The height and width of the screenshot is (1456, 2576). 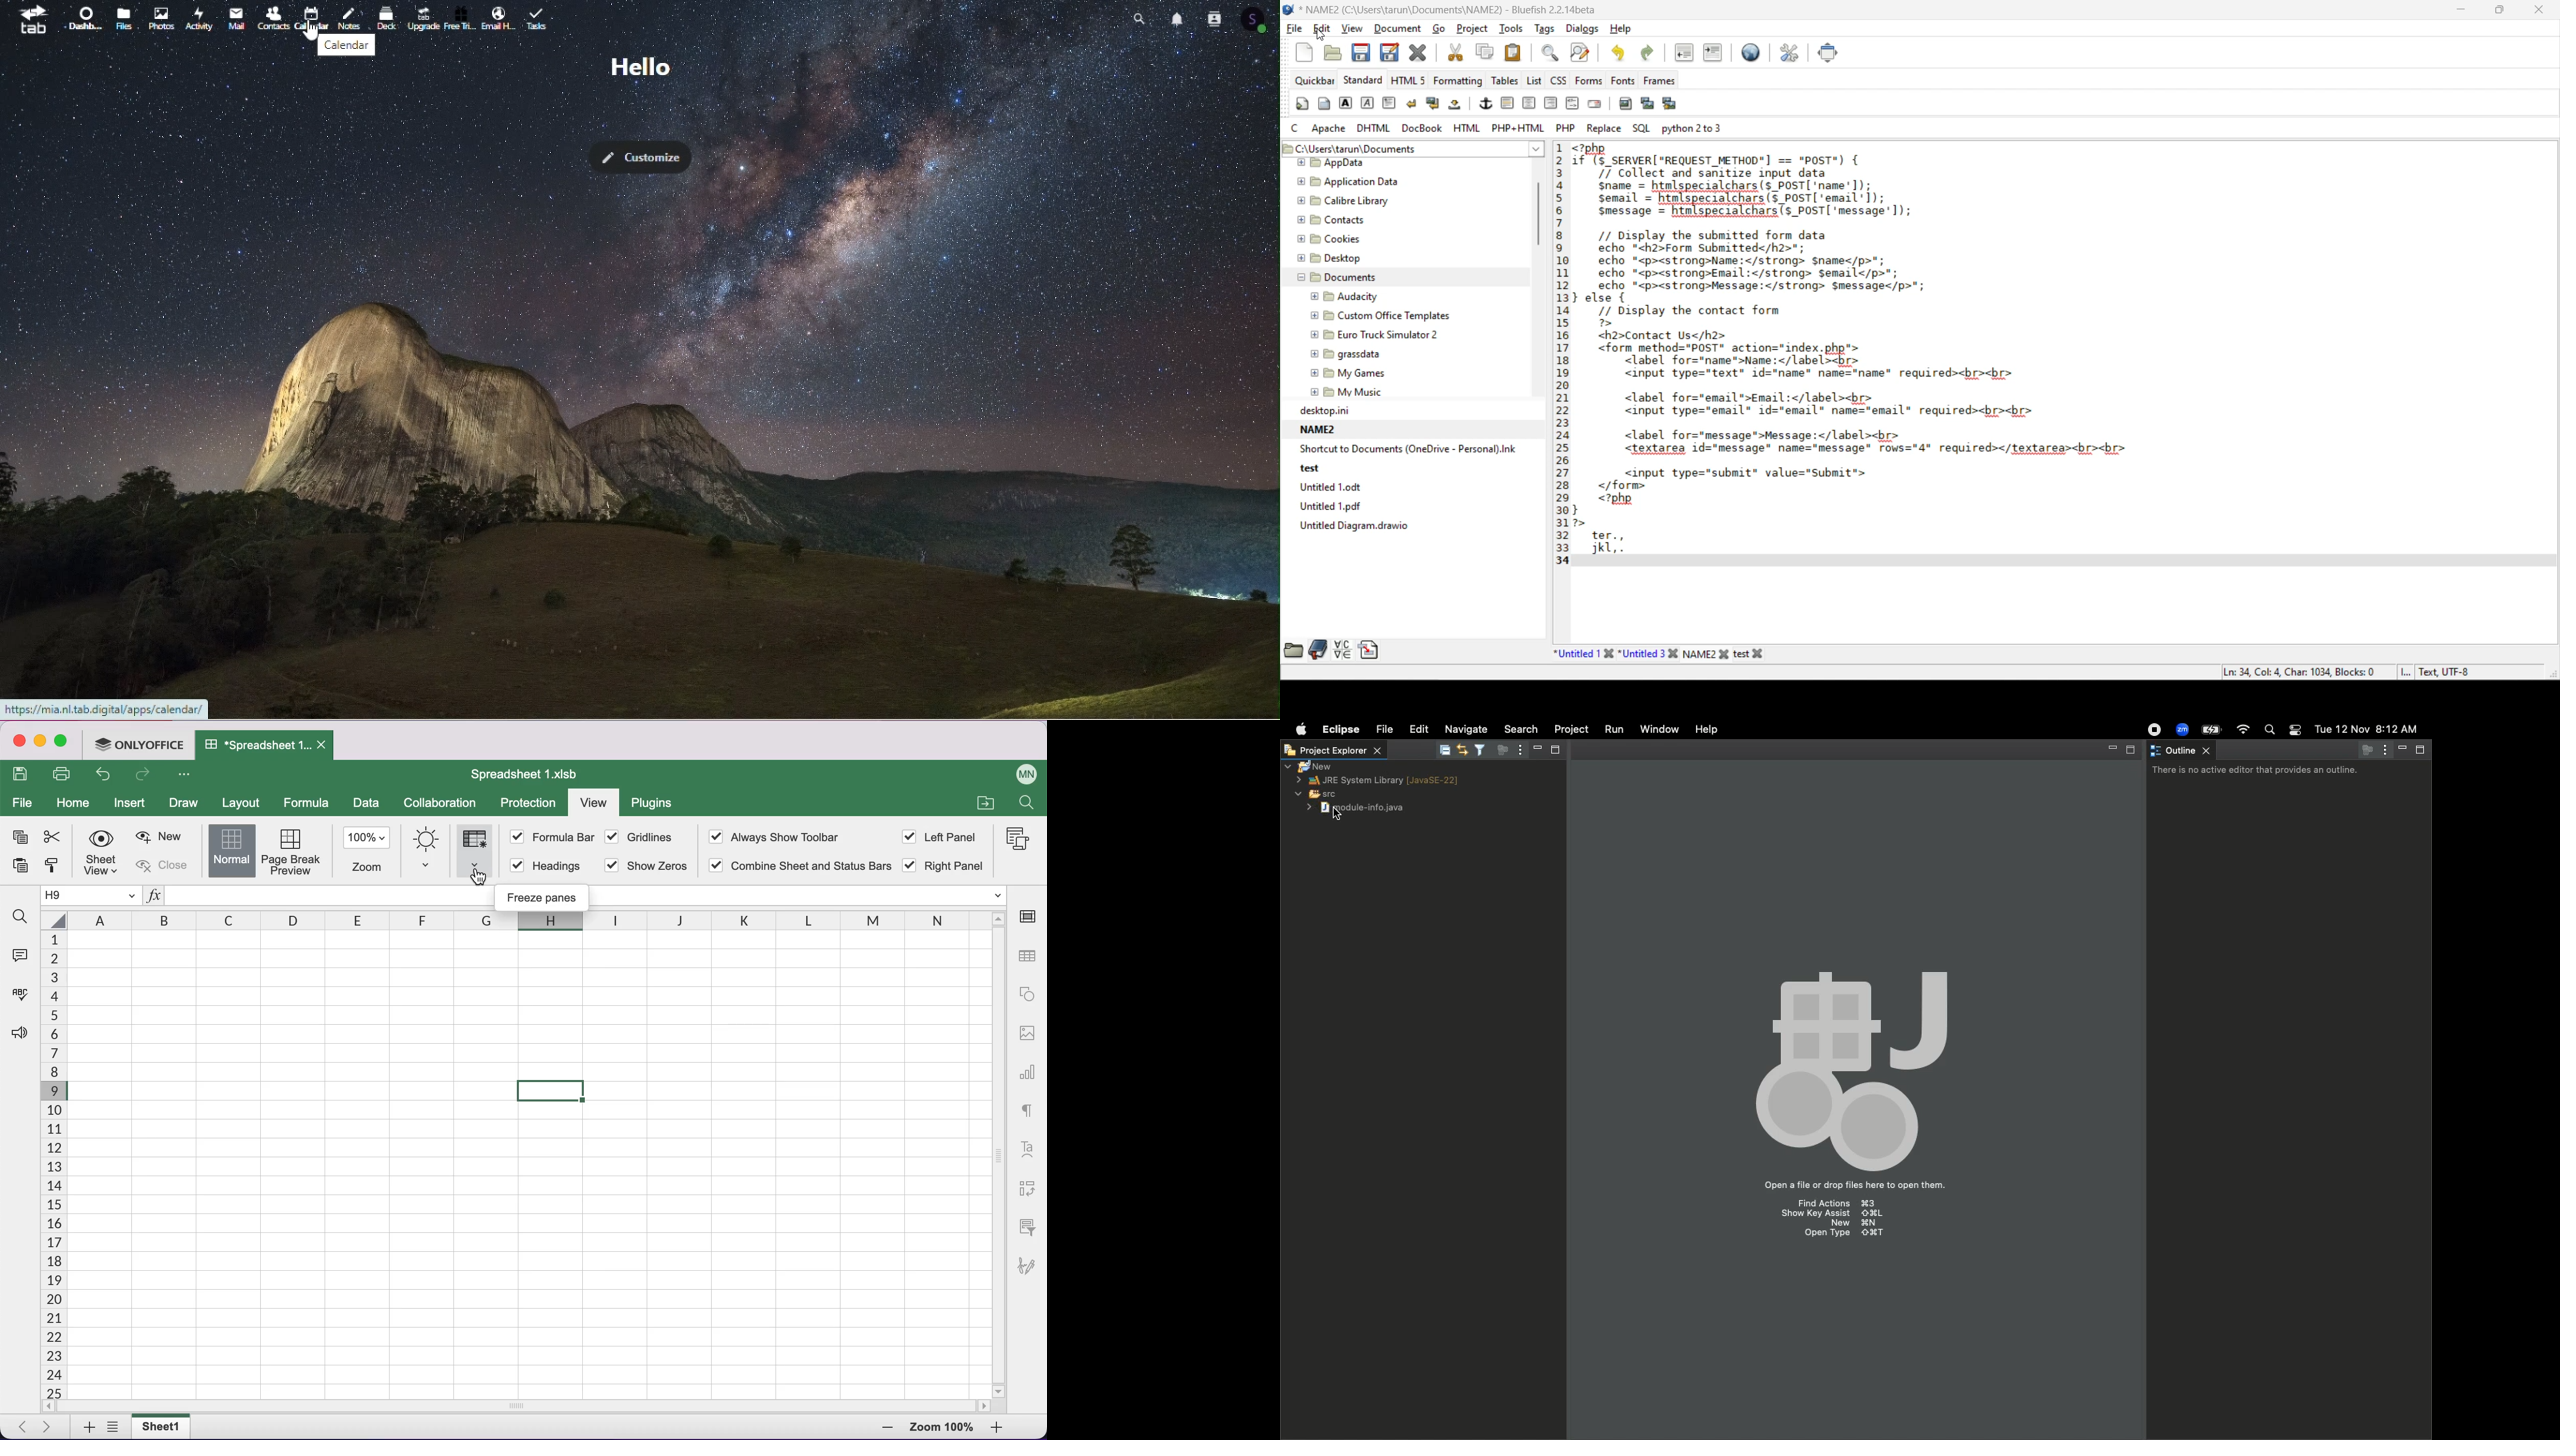 What do you see at coordinates (1367, 103) in the screenshot?
I see `emphasis` at bounding box center [1367, 103].